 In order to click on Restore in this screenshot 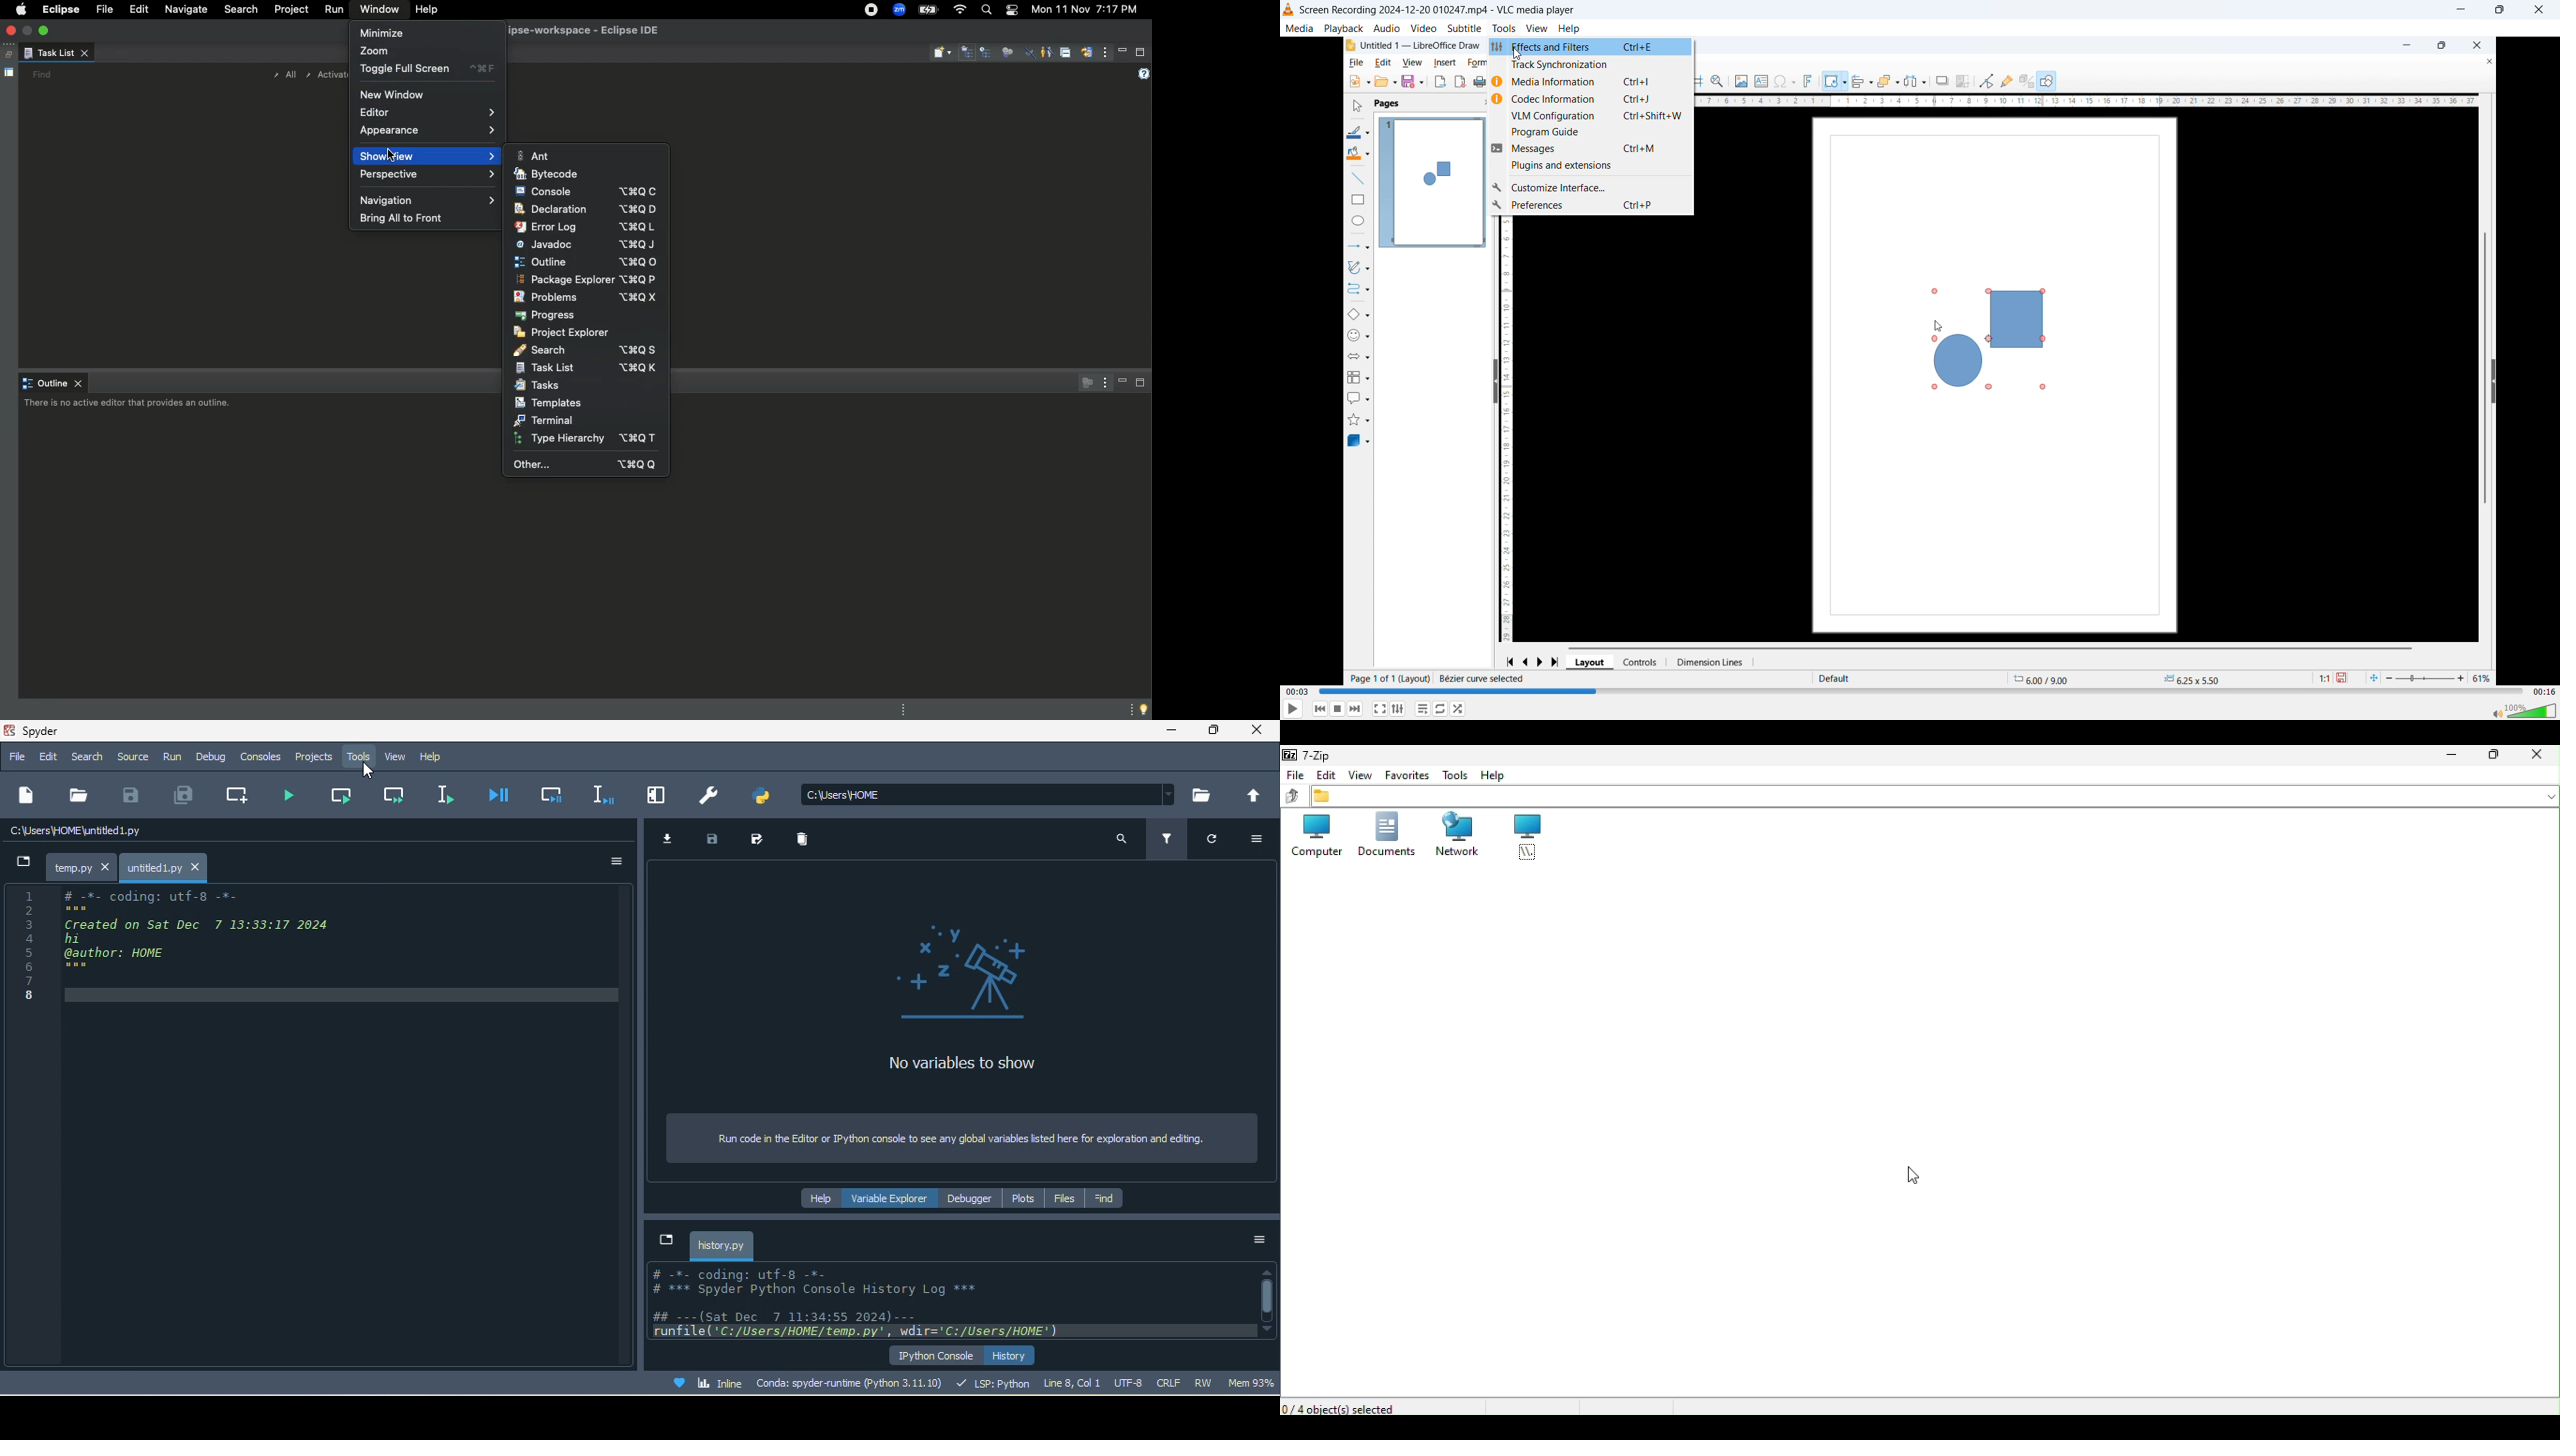, I will do `click(6, 55)`.